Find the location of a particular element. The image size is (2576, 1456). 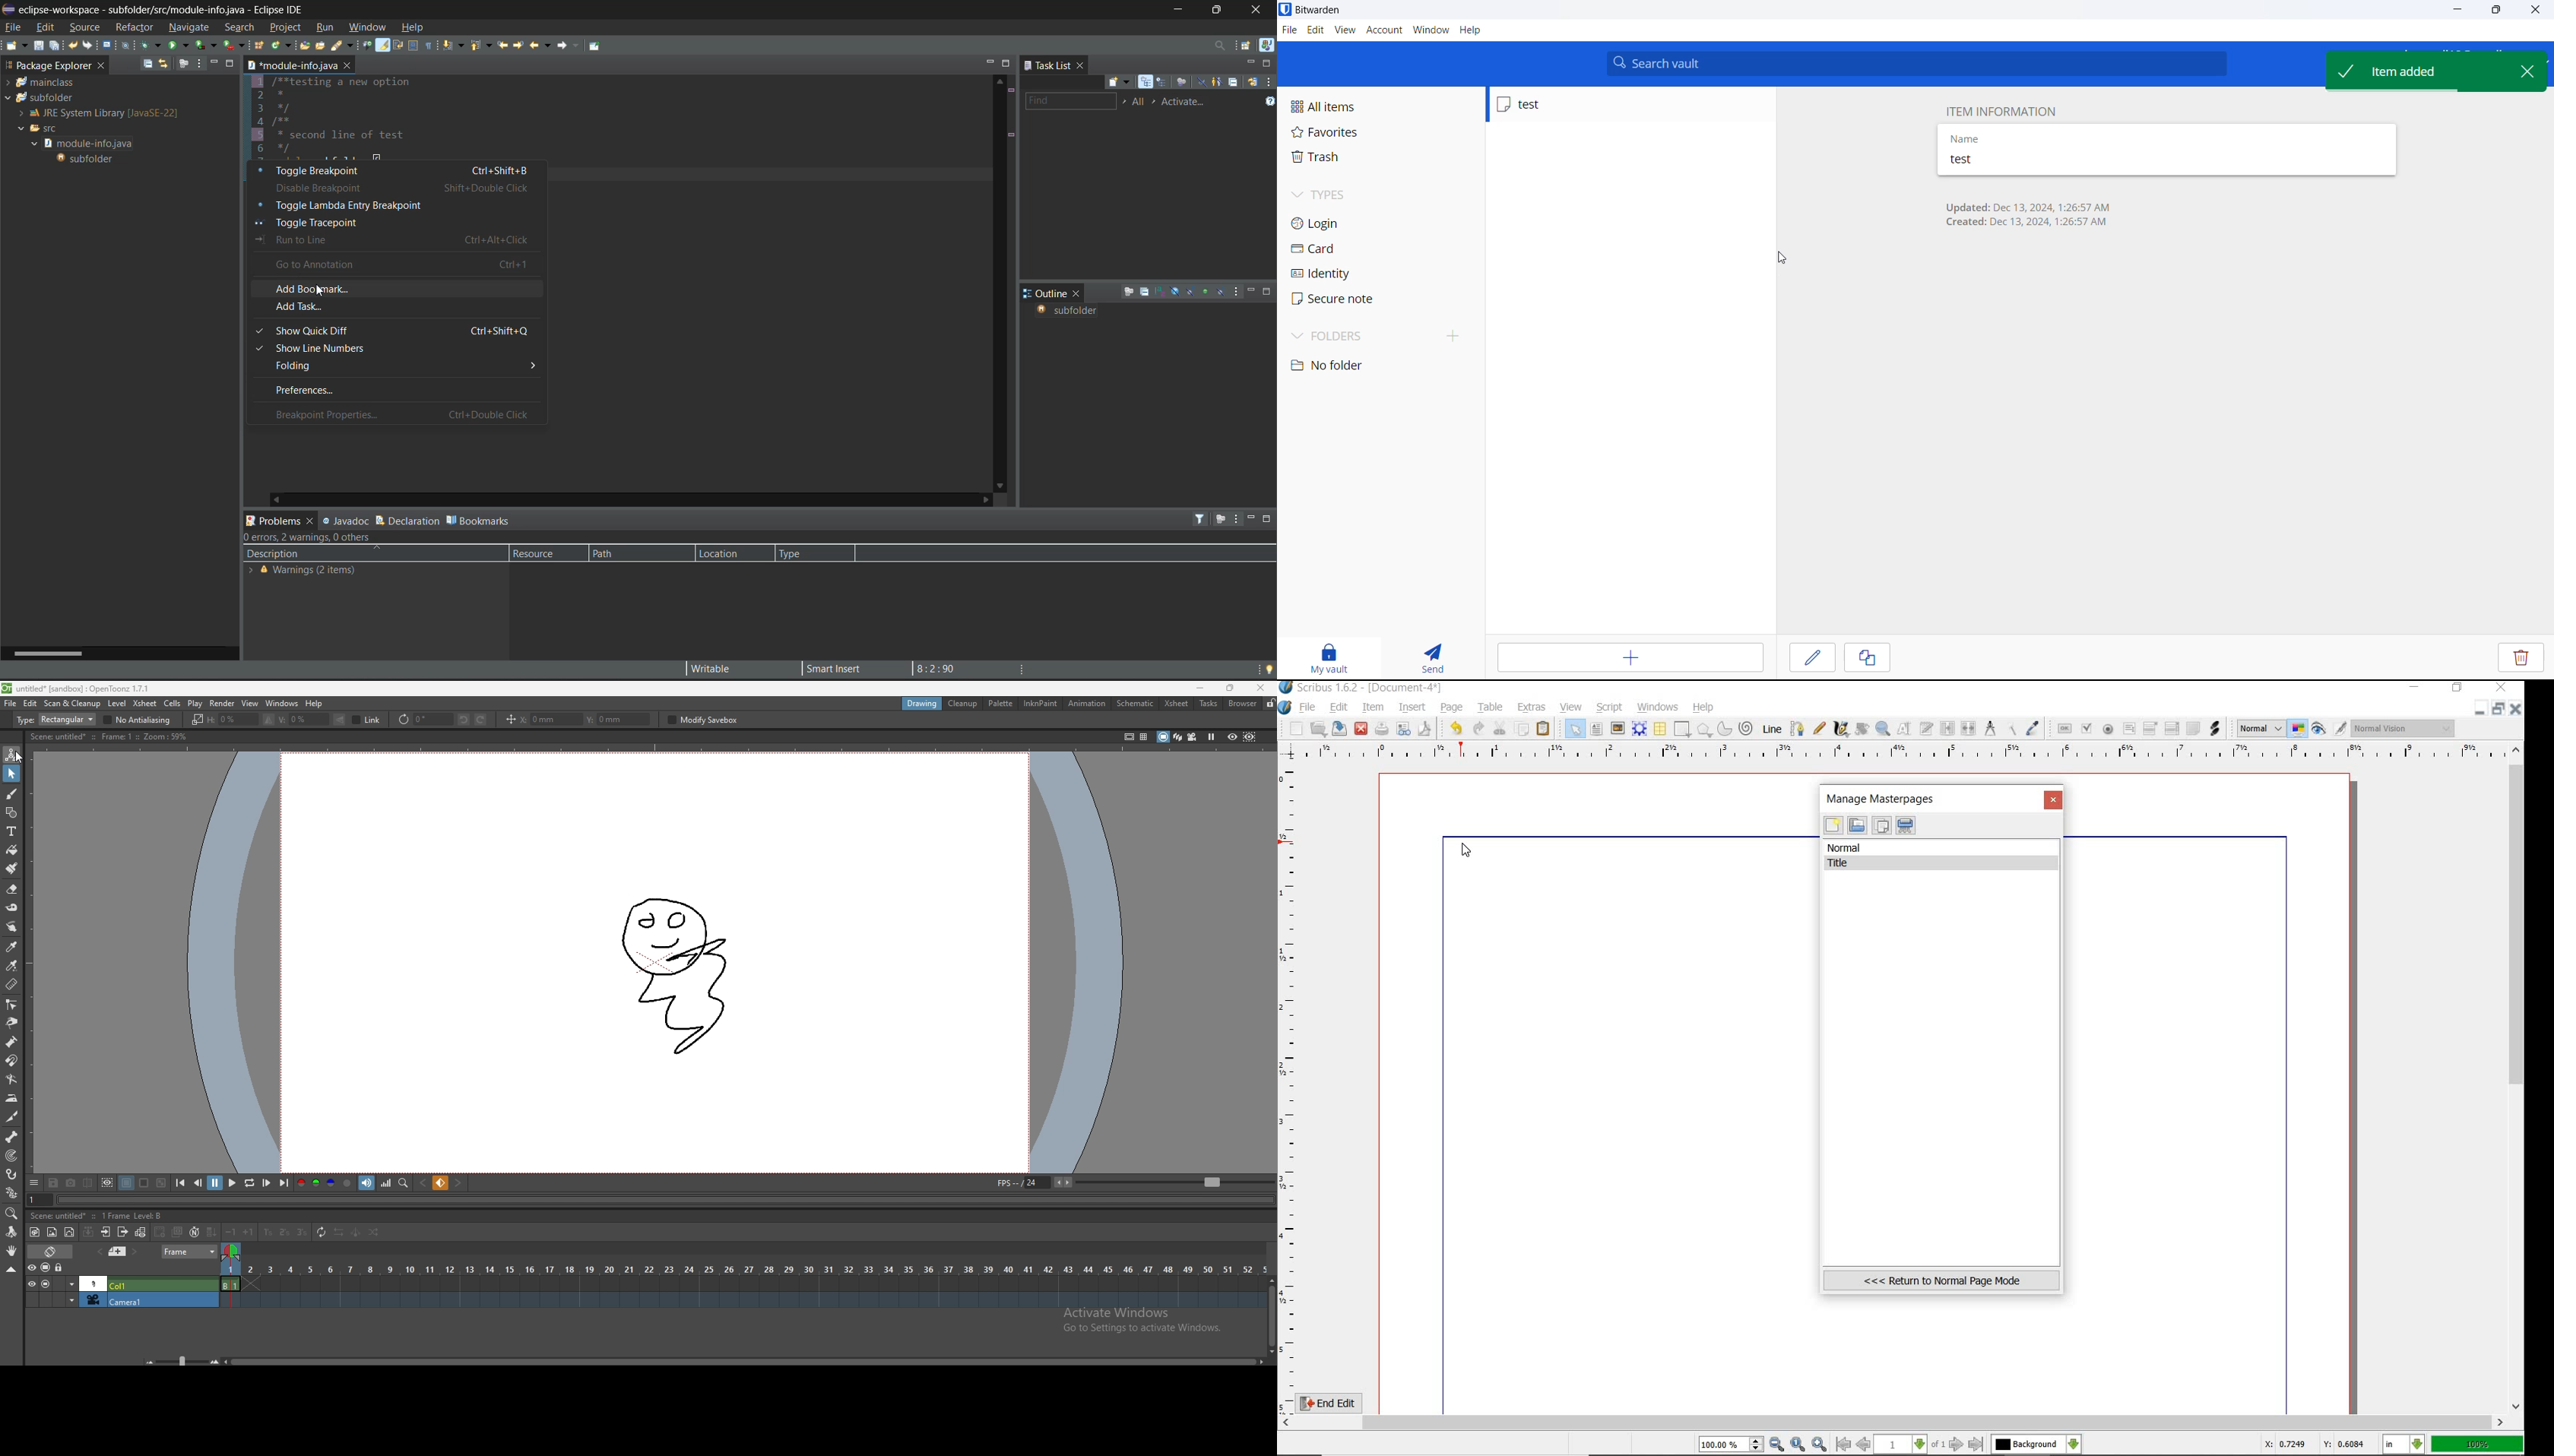

rotate left is located at coordinates (464, 719).